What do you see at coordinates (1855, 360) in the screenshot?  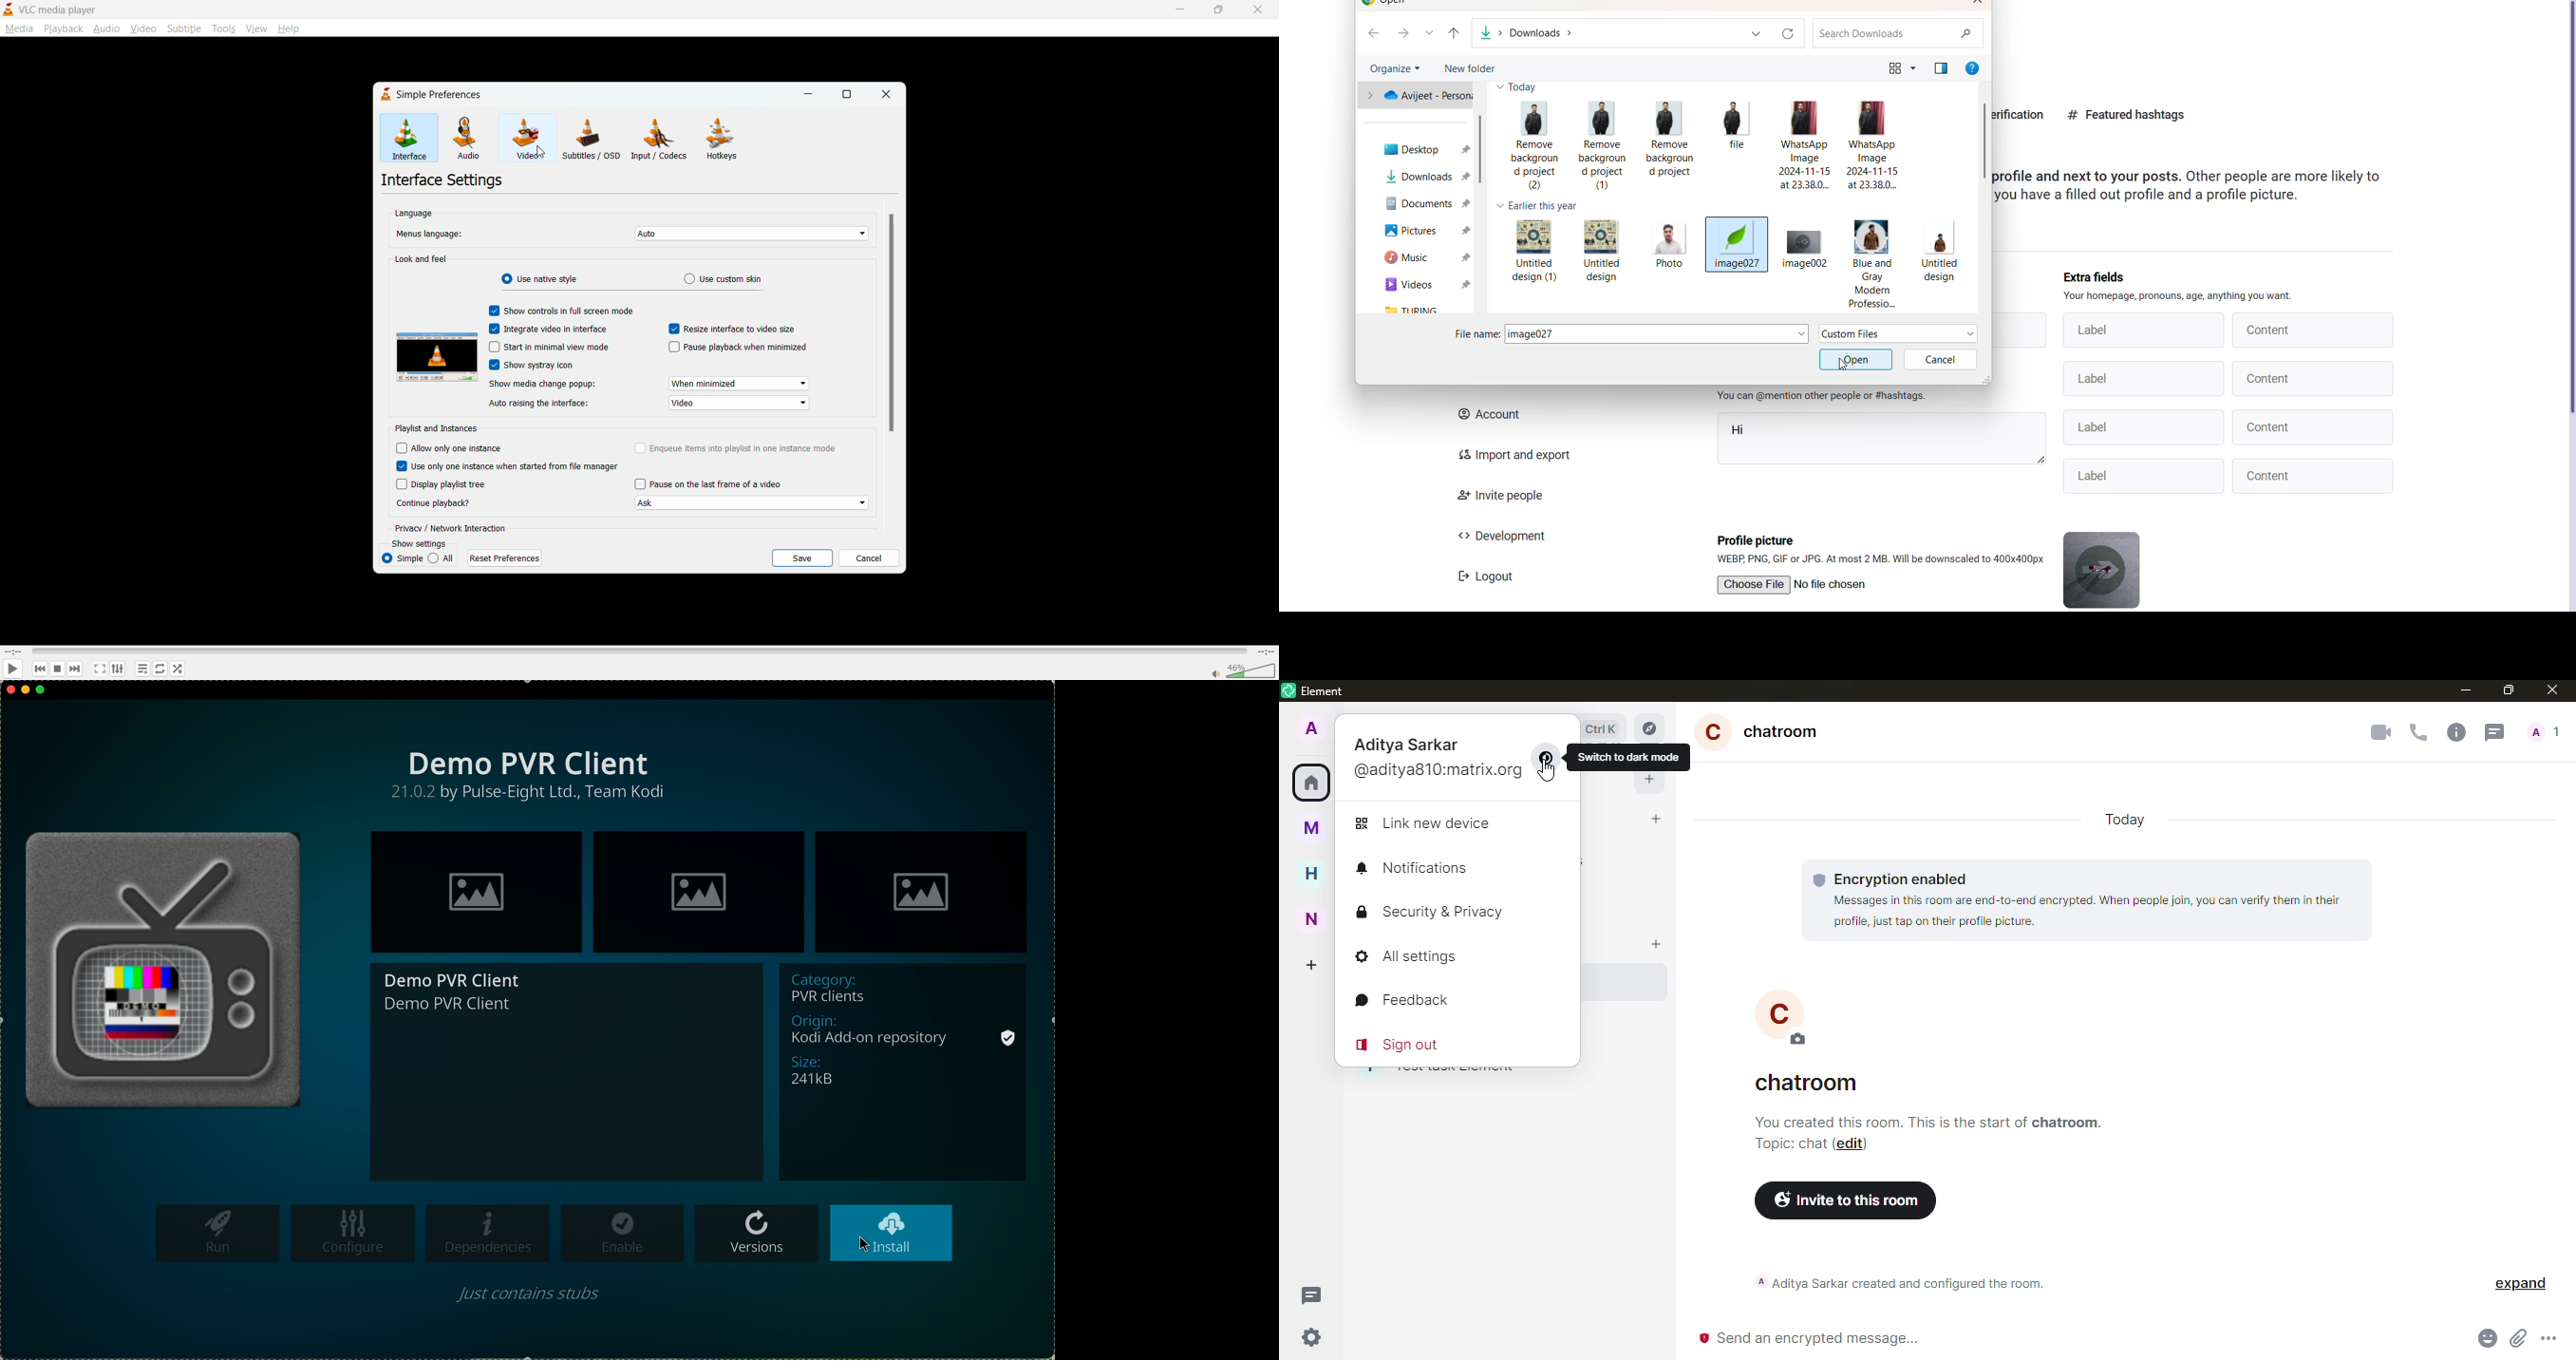 I see `active open option` at bounding box center [1855, 360].